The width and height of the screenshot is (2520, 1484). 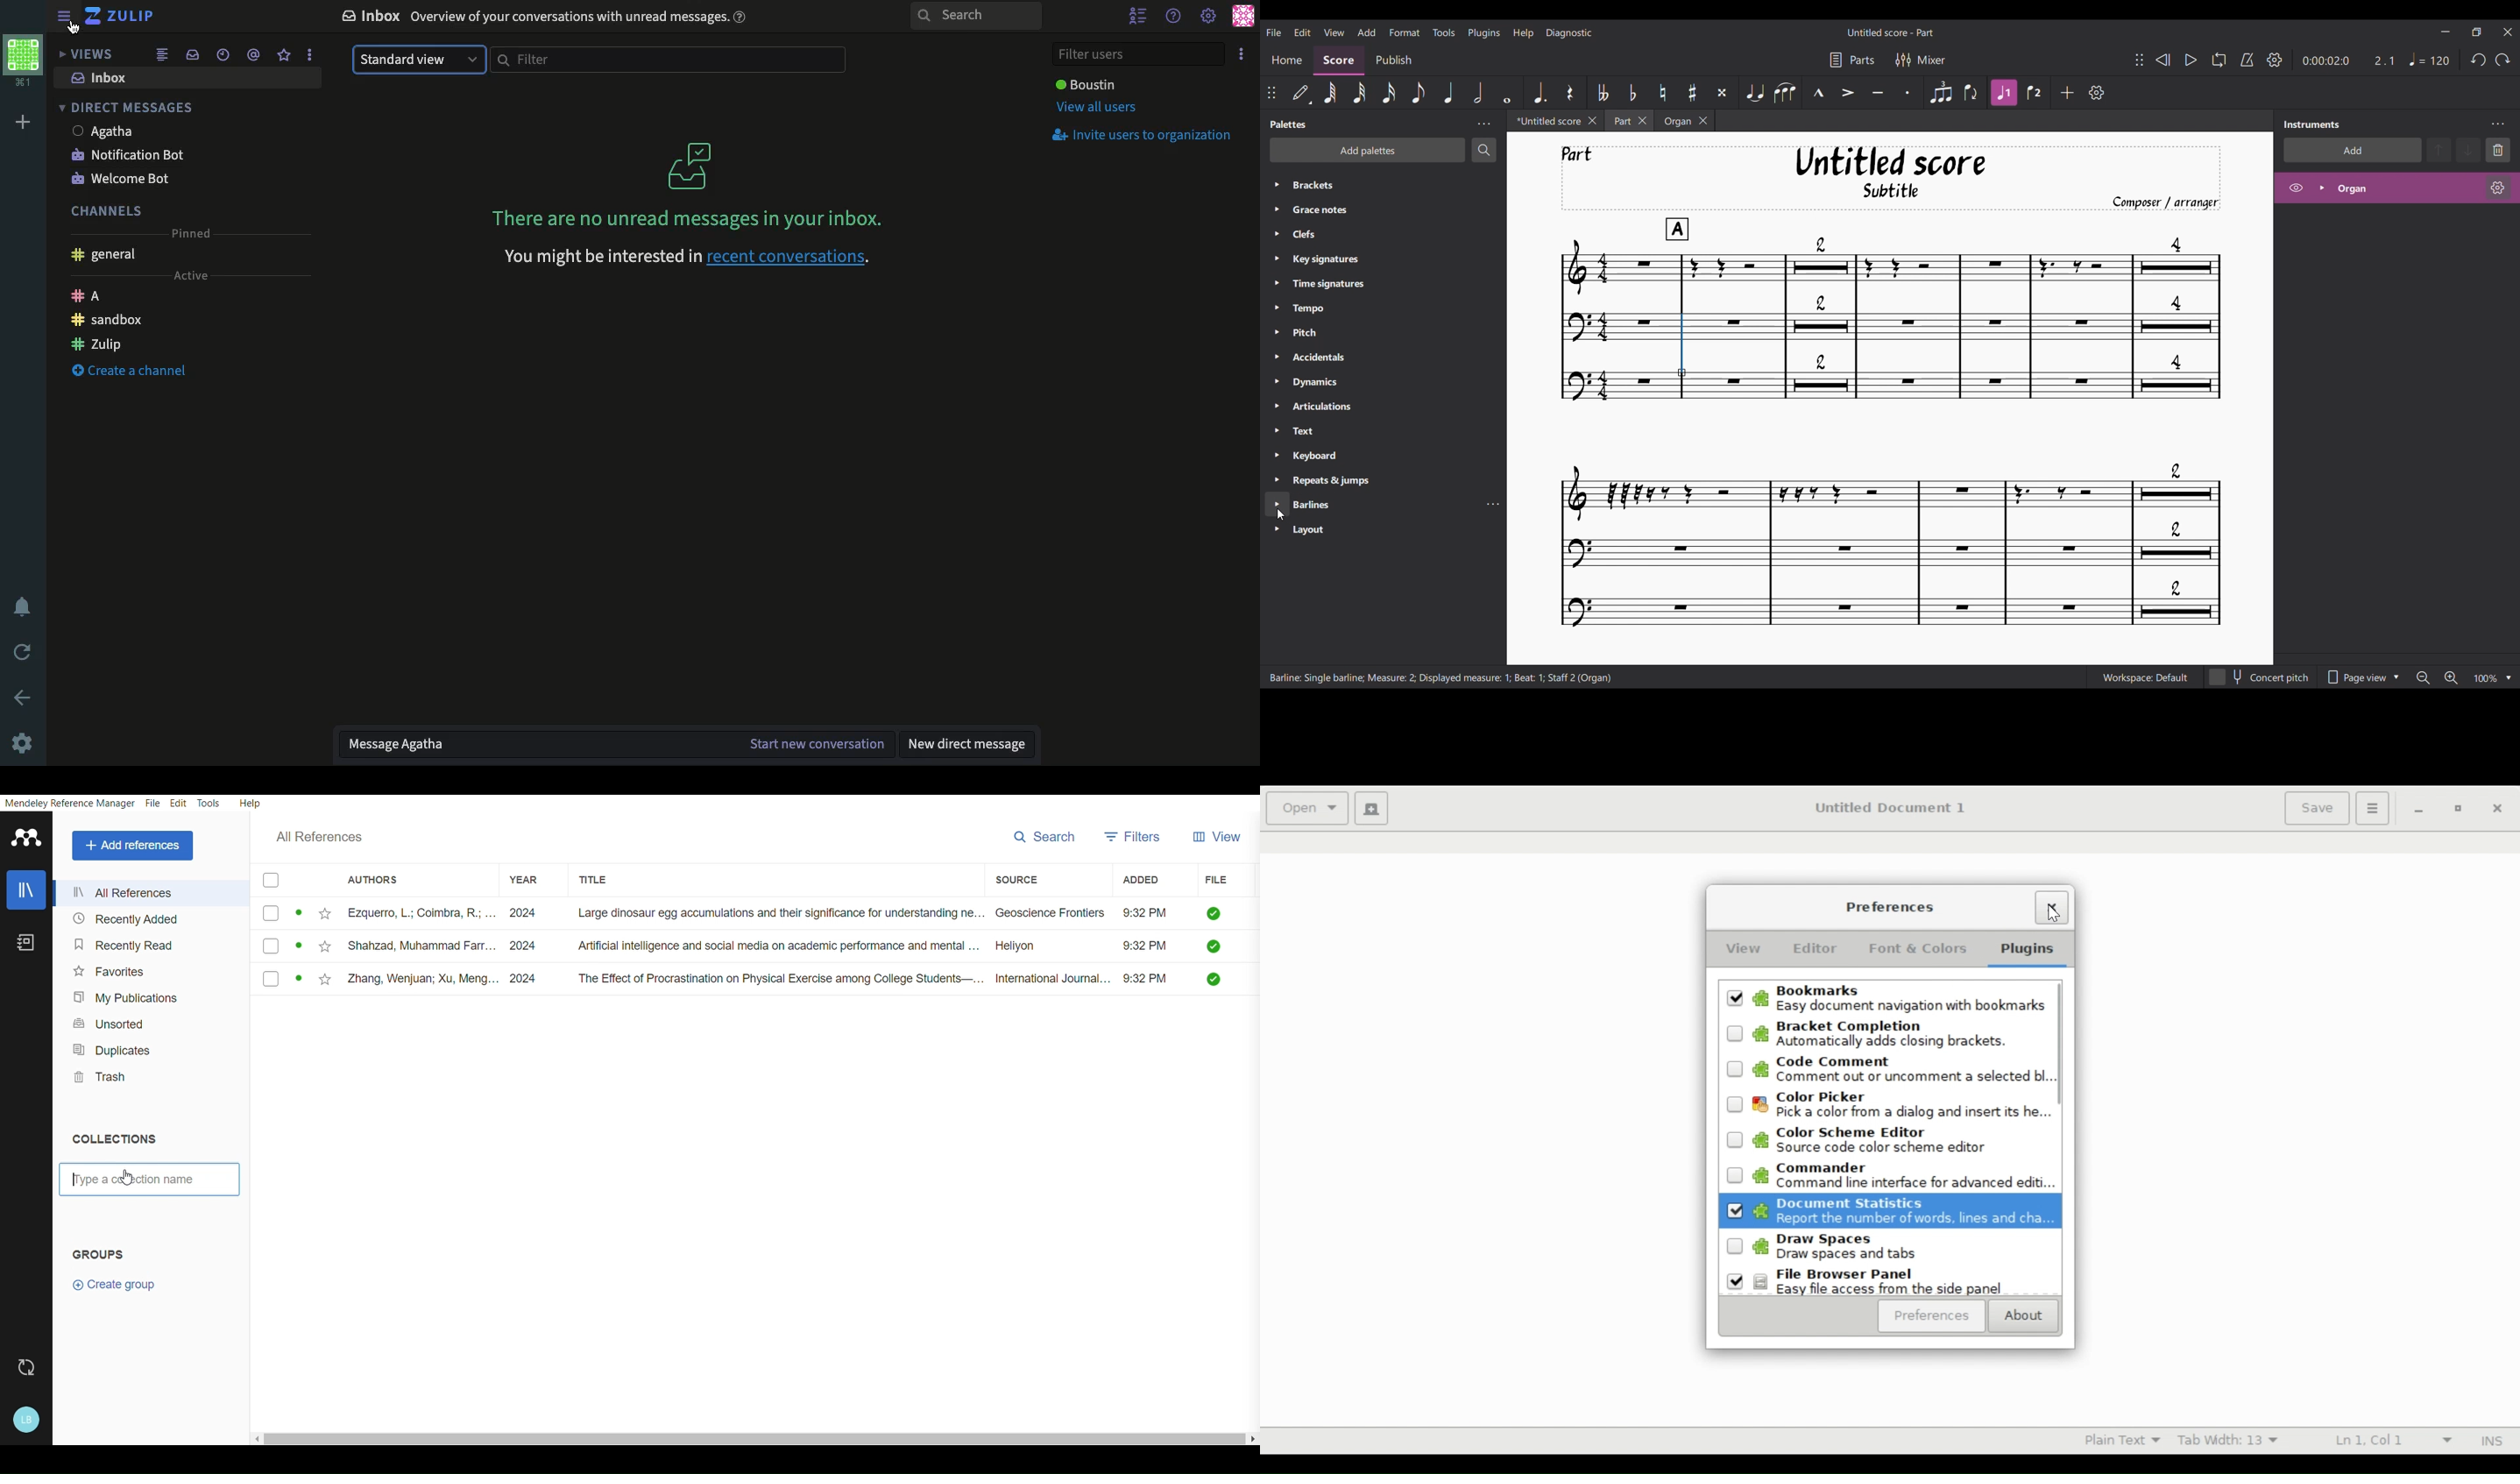 What do you see at coordinates (101, 1075) in the screenshot?
I see `Trash` at bounding box center [101, 1075].